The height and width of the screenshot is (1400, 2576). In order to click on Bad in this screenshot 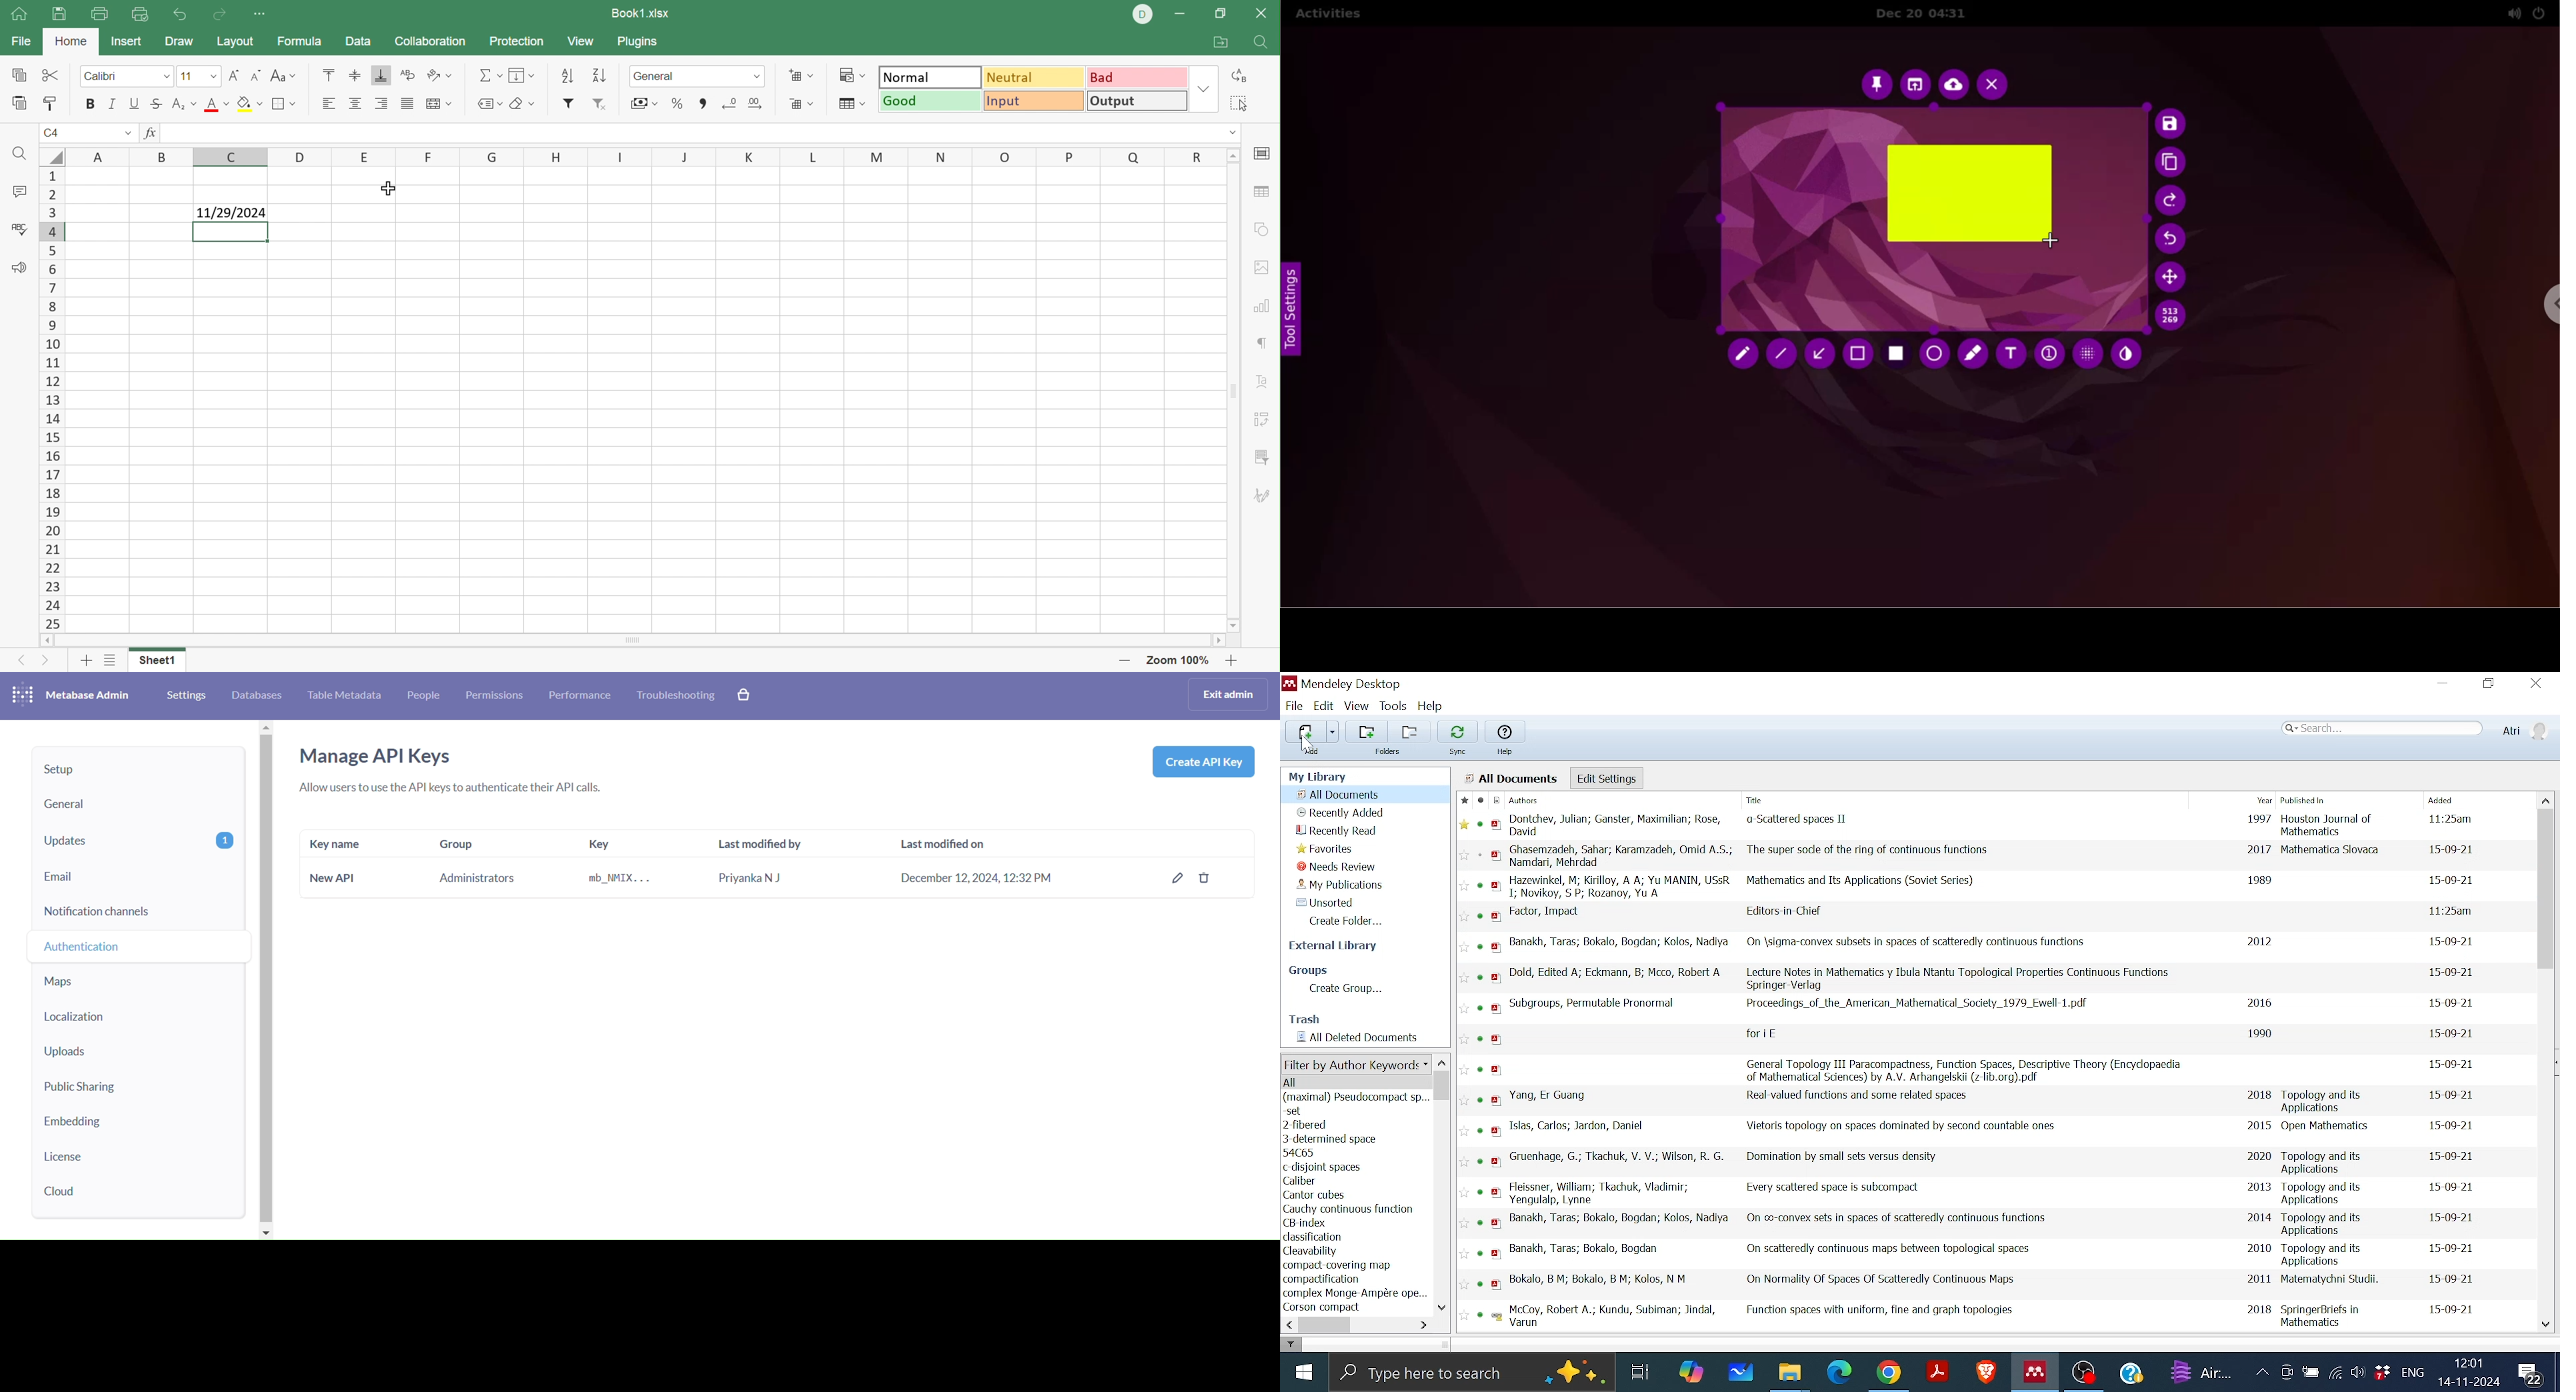, I will do `click(1138, 79)`.